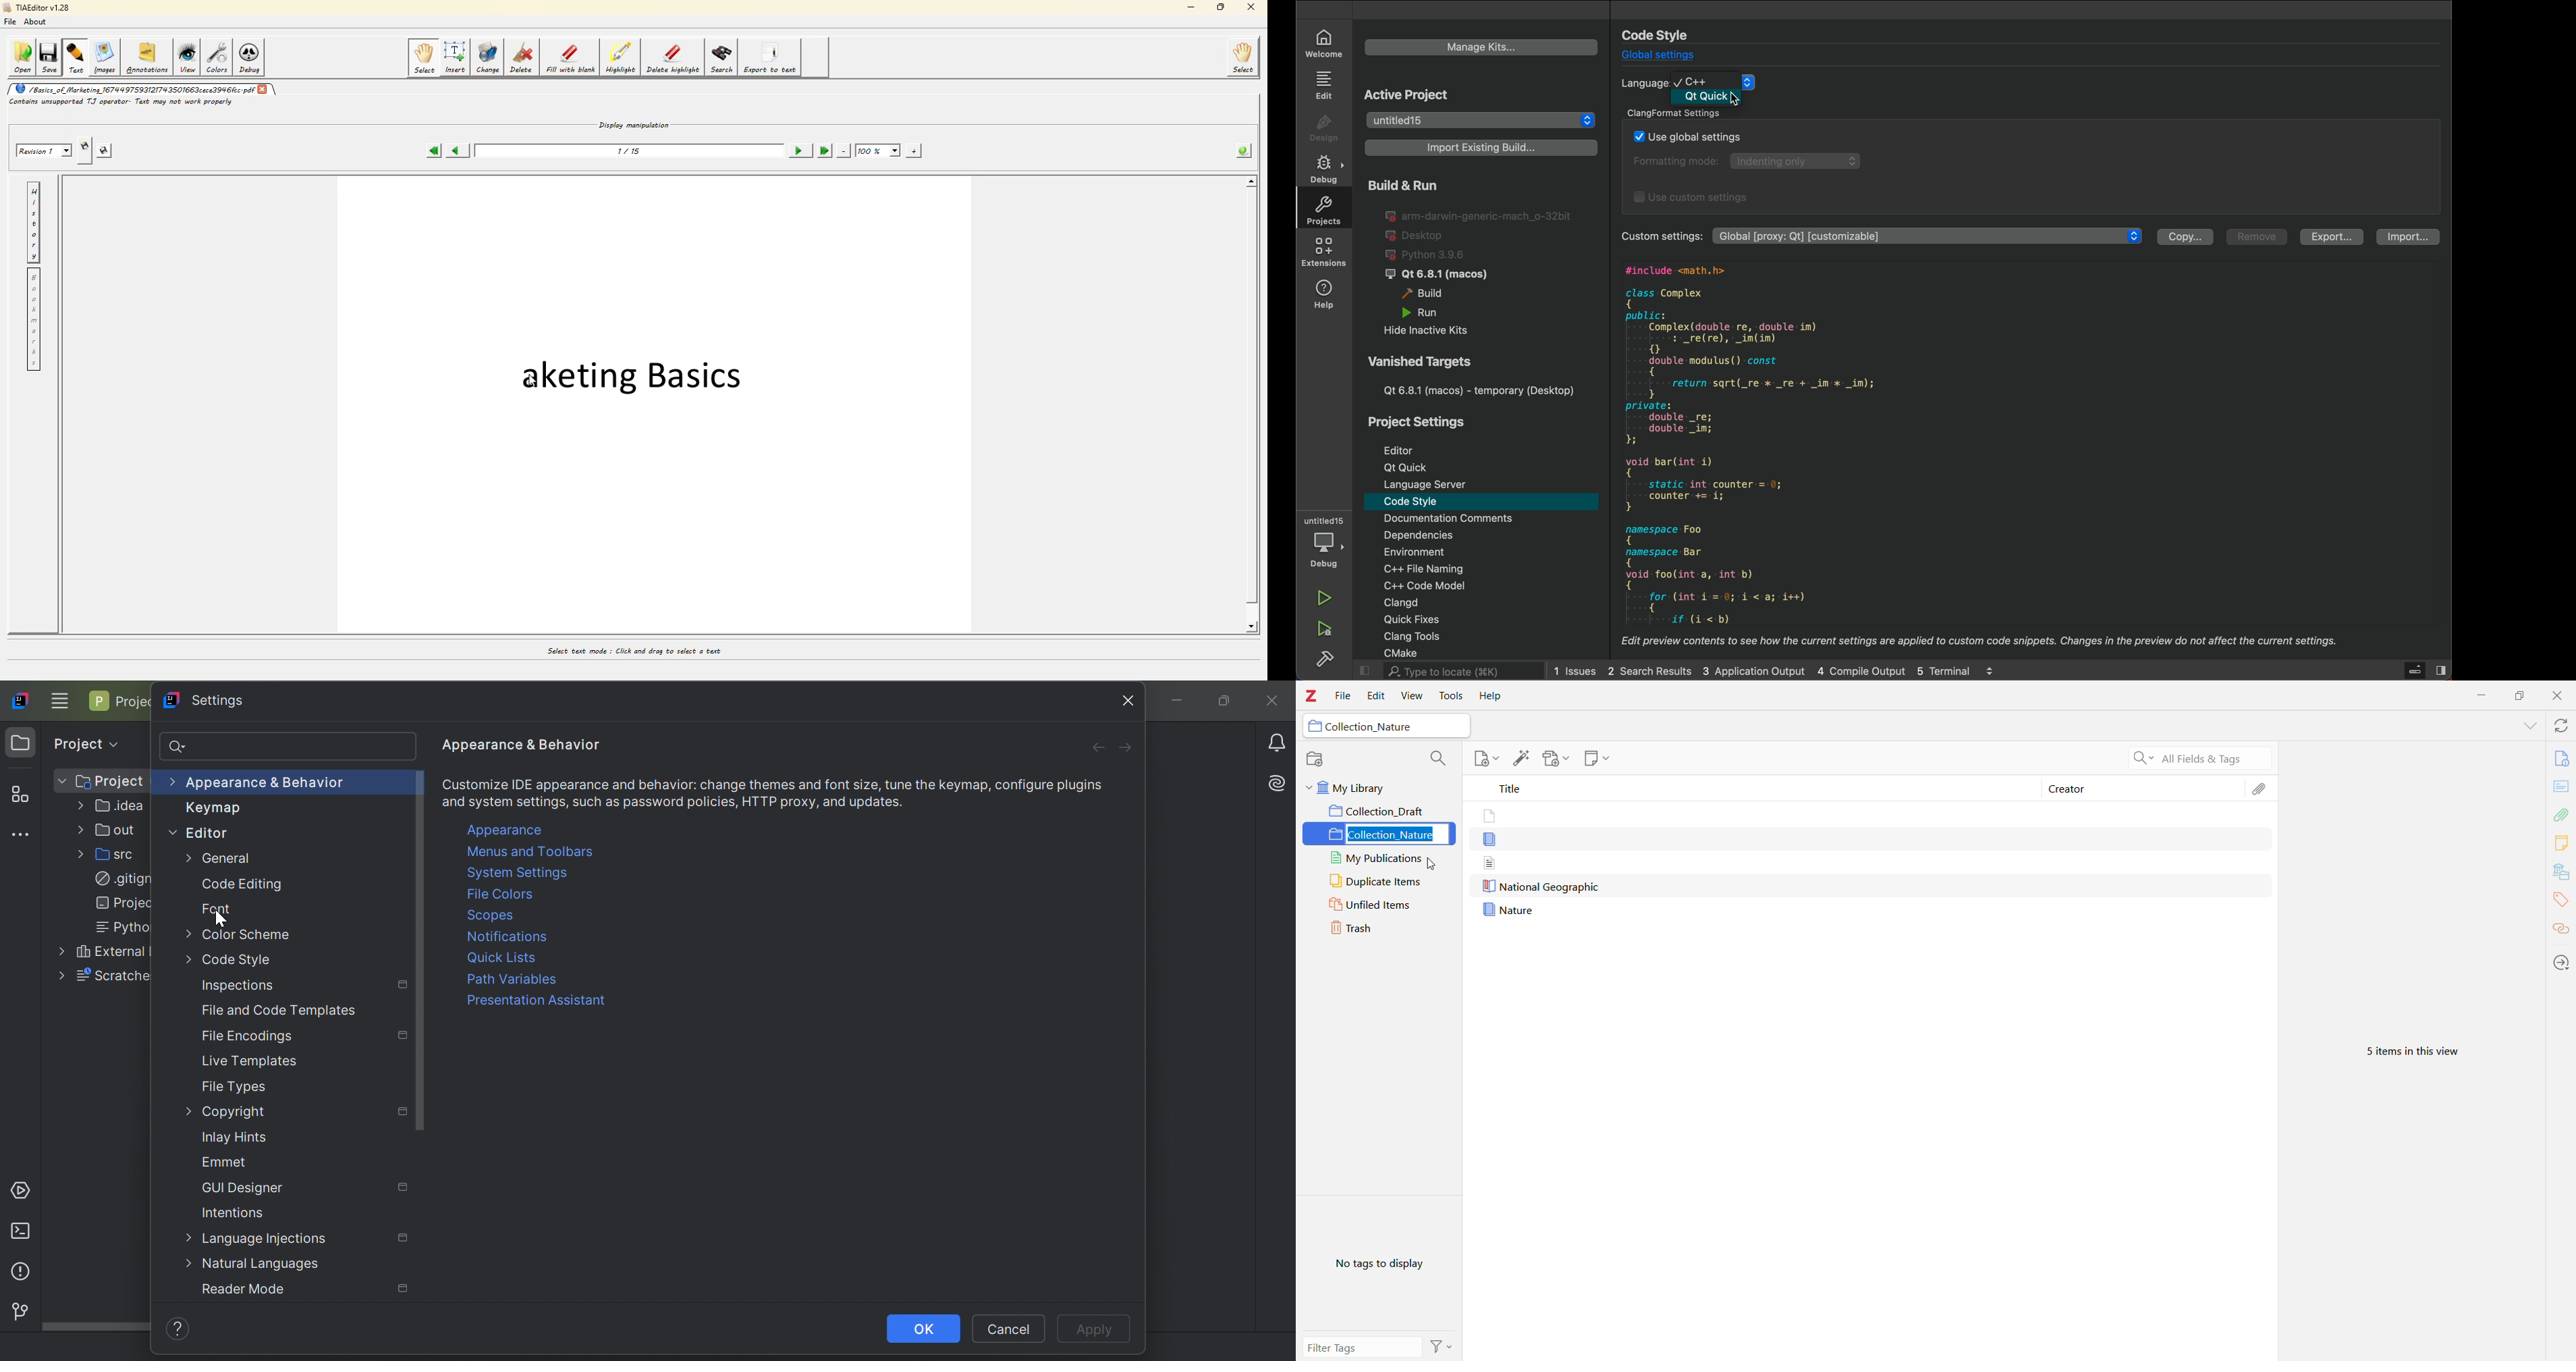  Describe the element at coordinates (2483, 695) in the screenshot. I see `Minimize` at that location.